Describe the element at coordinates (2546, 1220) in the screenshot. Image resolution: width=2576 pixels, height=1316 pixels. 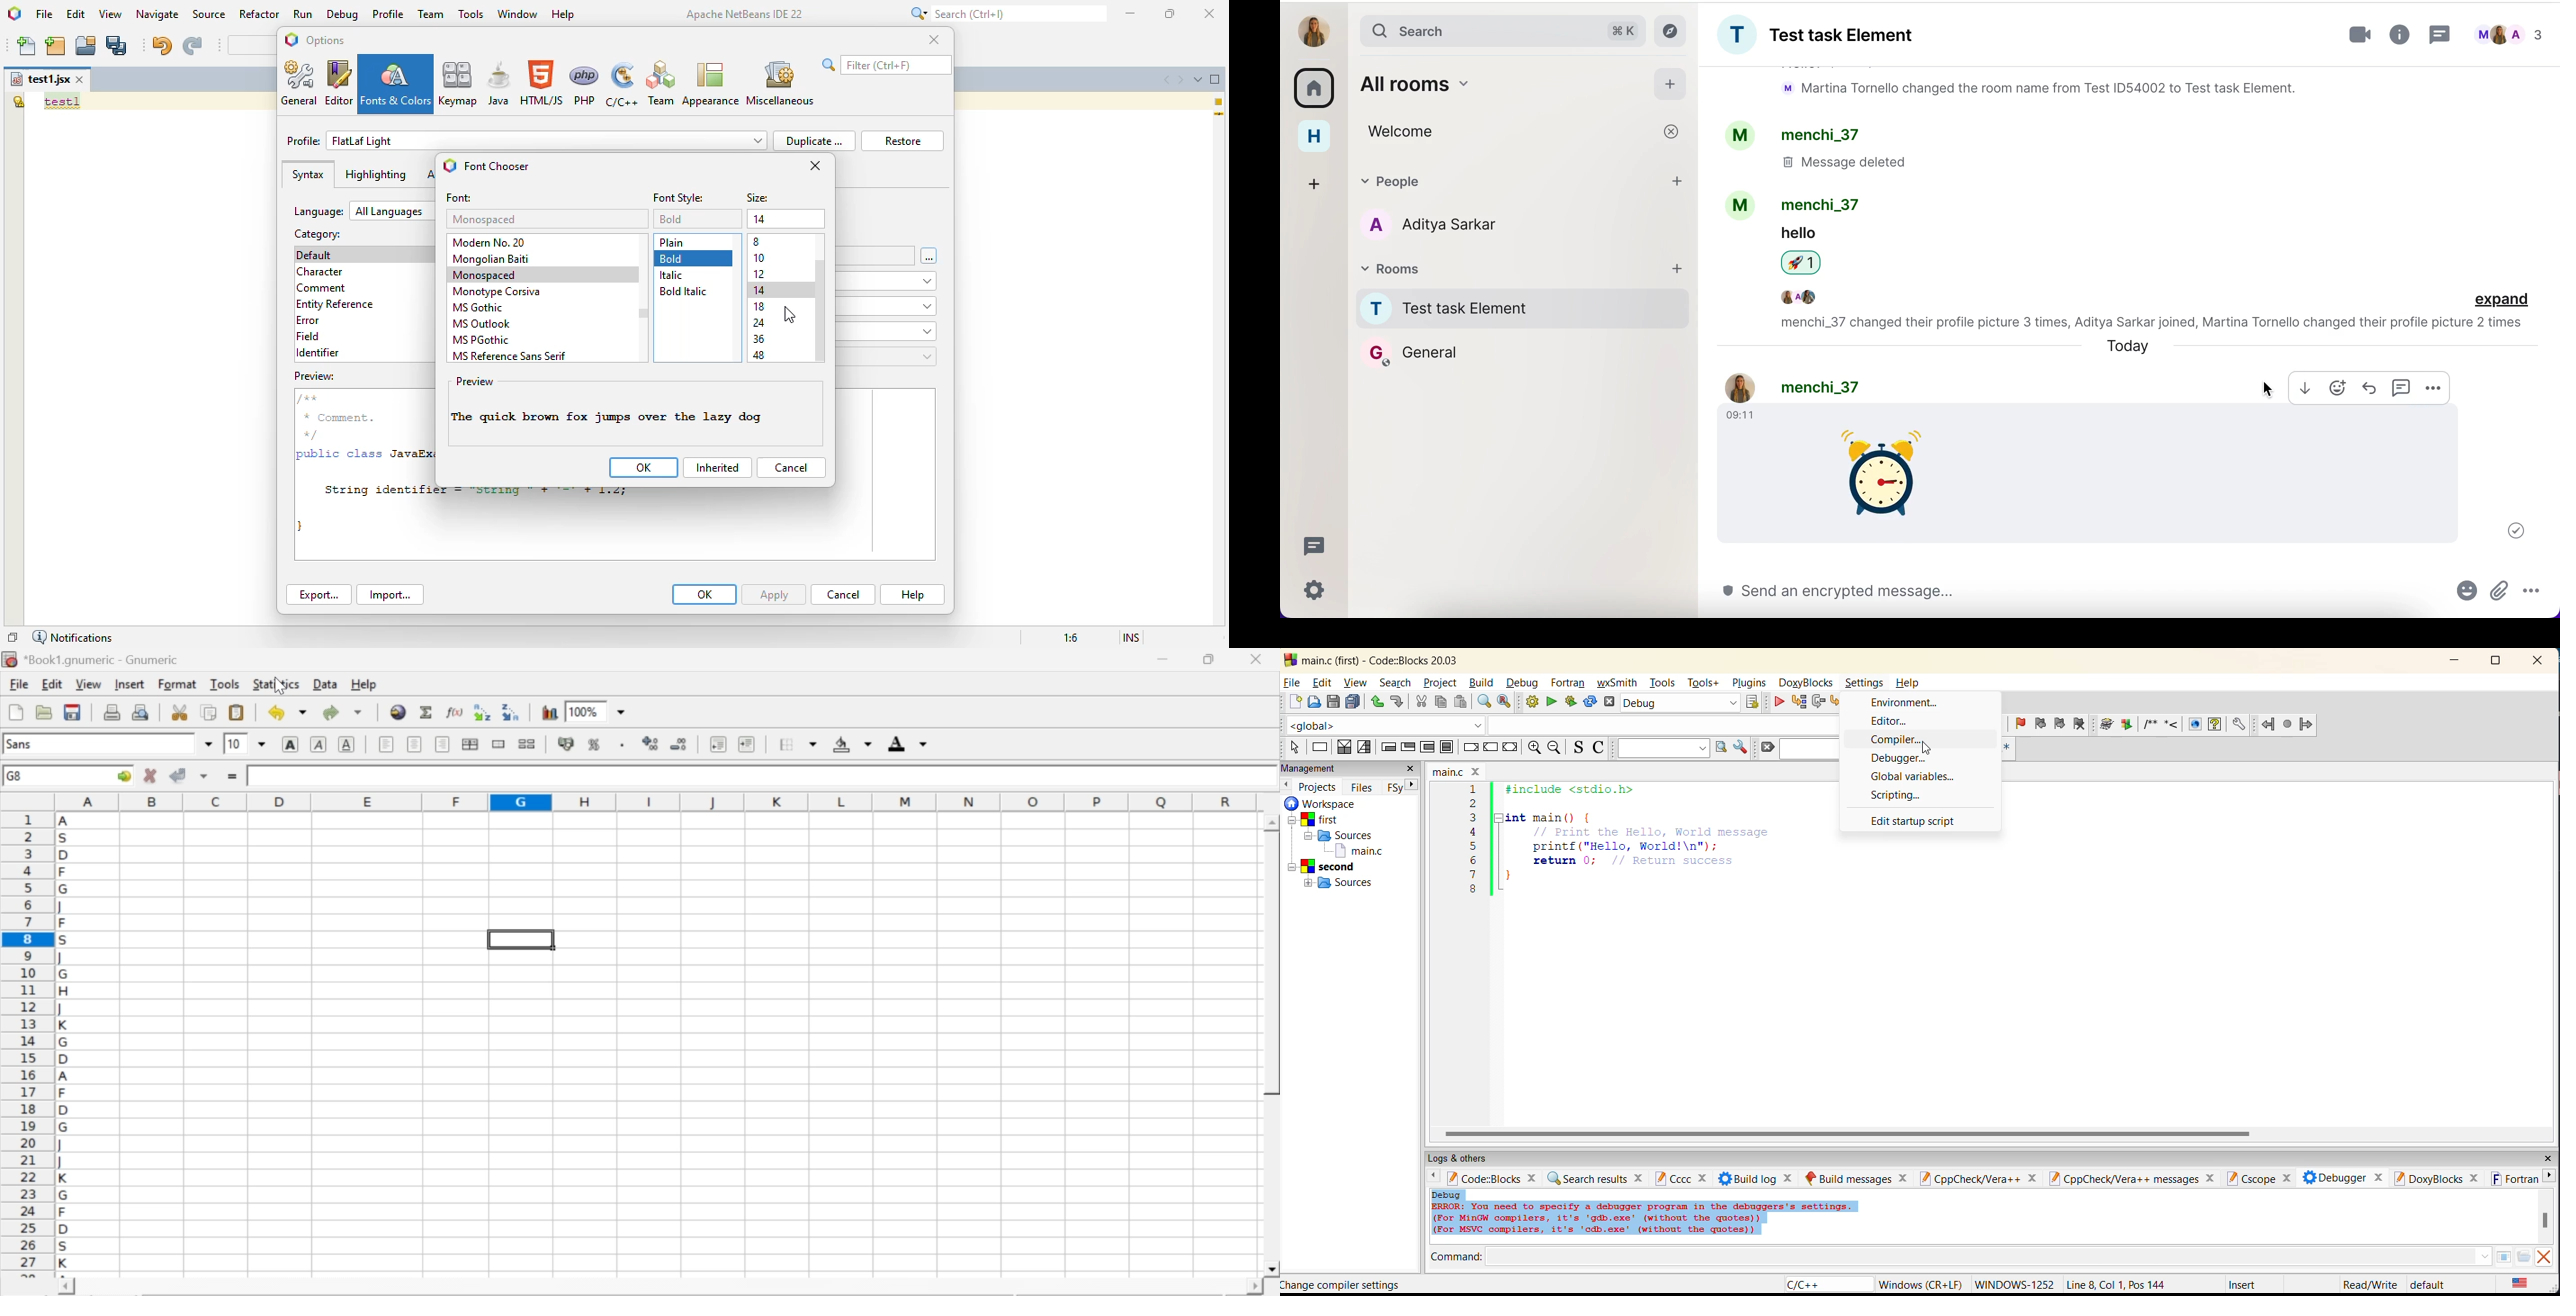
I see `vertical scroll bar` at that location.